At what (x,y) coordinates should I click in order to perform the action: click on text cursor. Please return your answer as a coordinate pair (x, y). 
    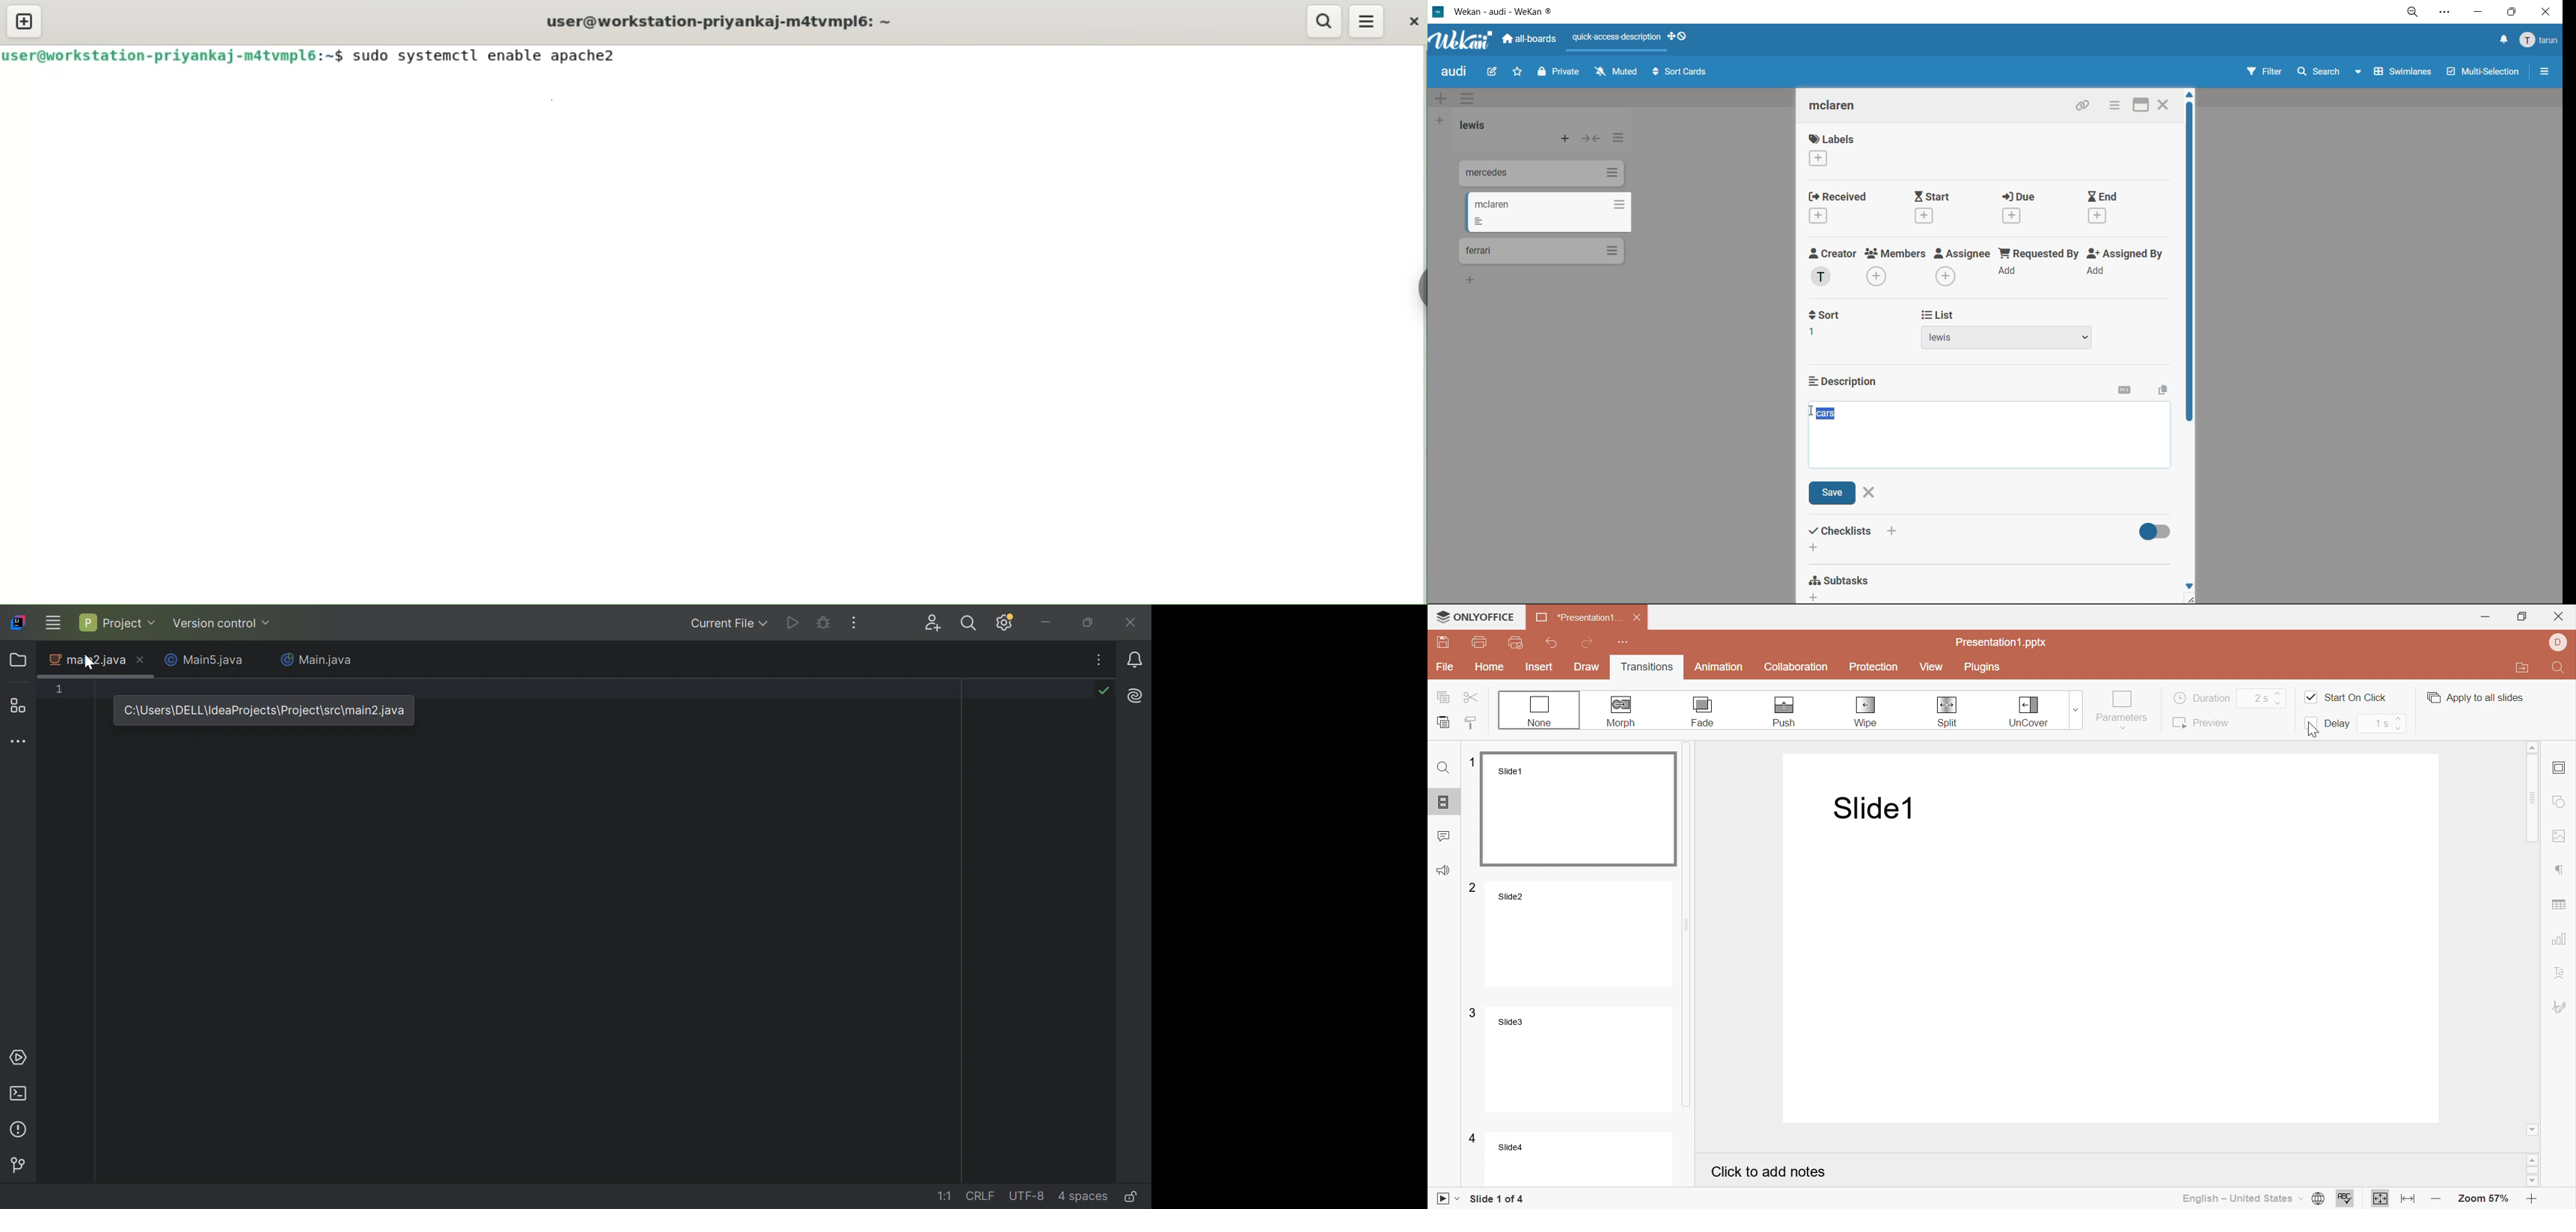
    Looking at the image, I should click on (1808, 410).